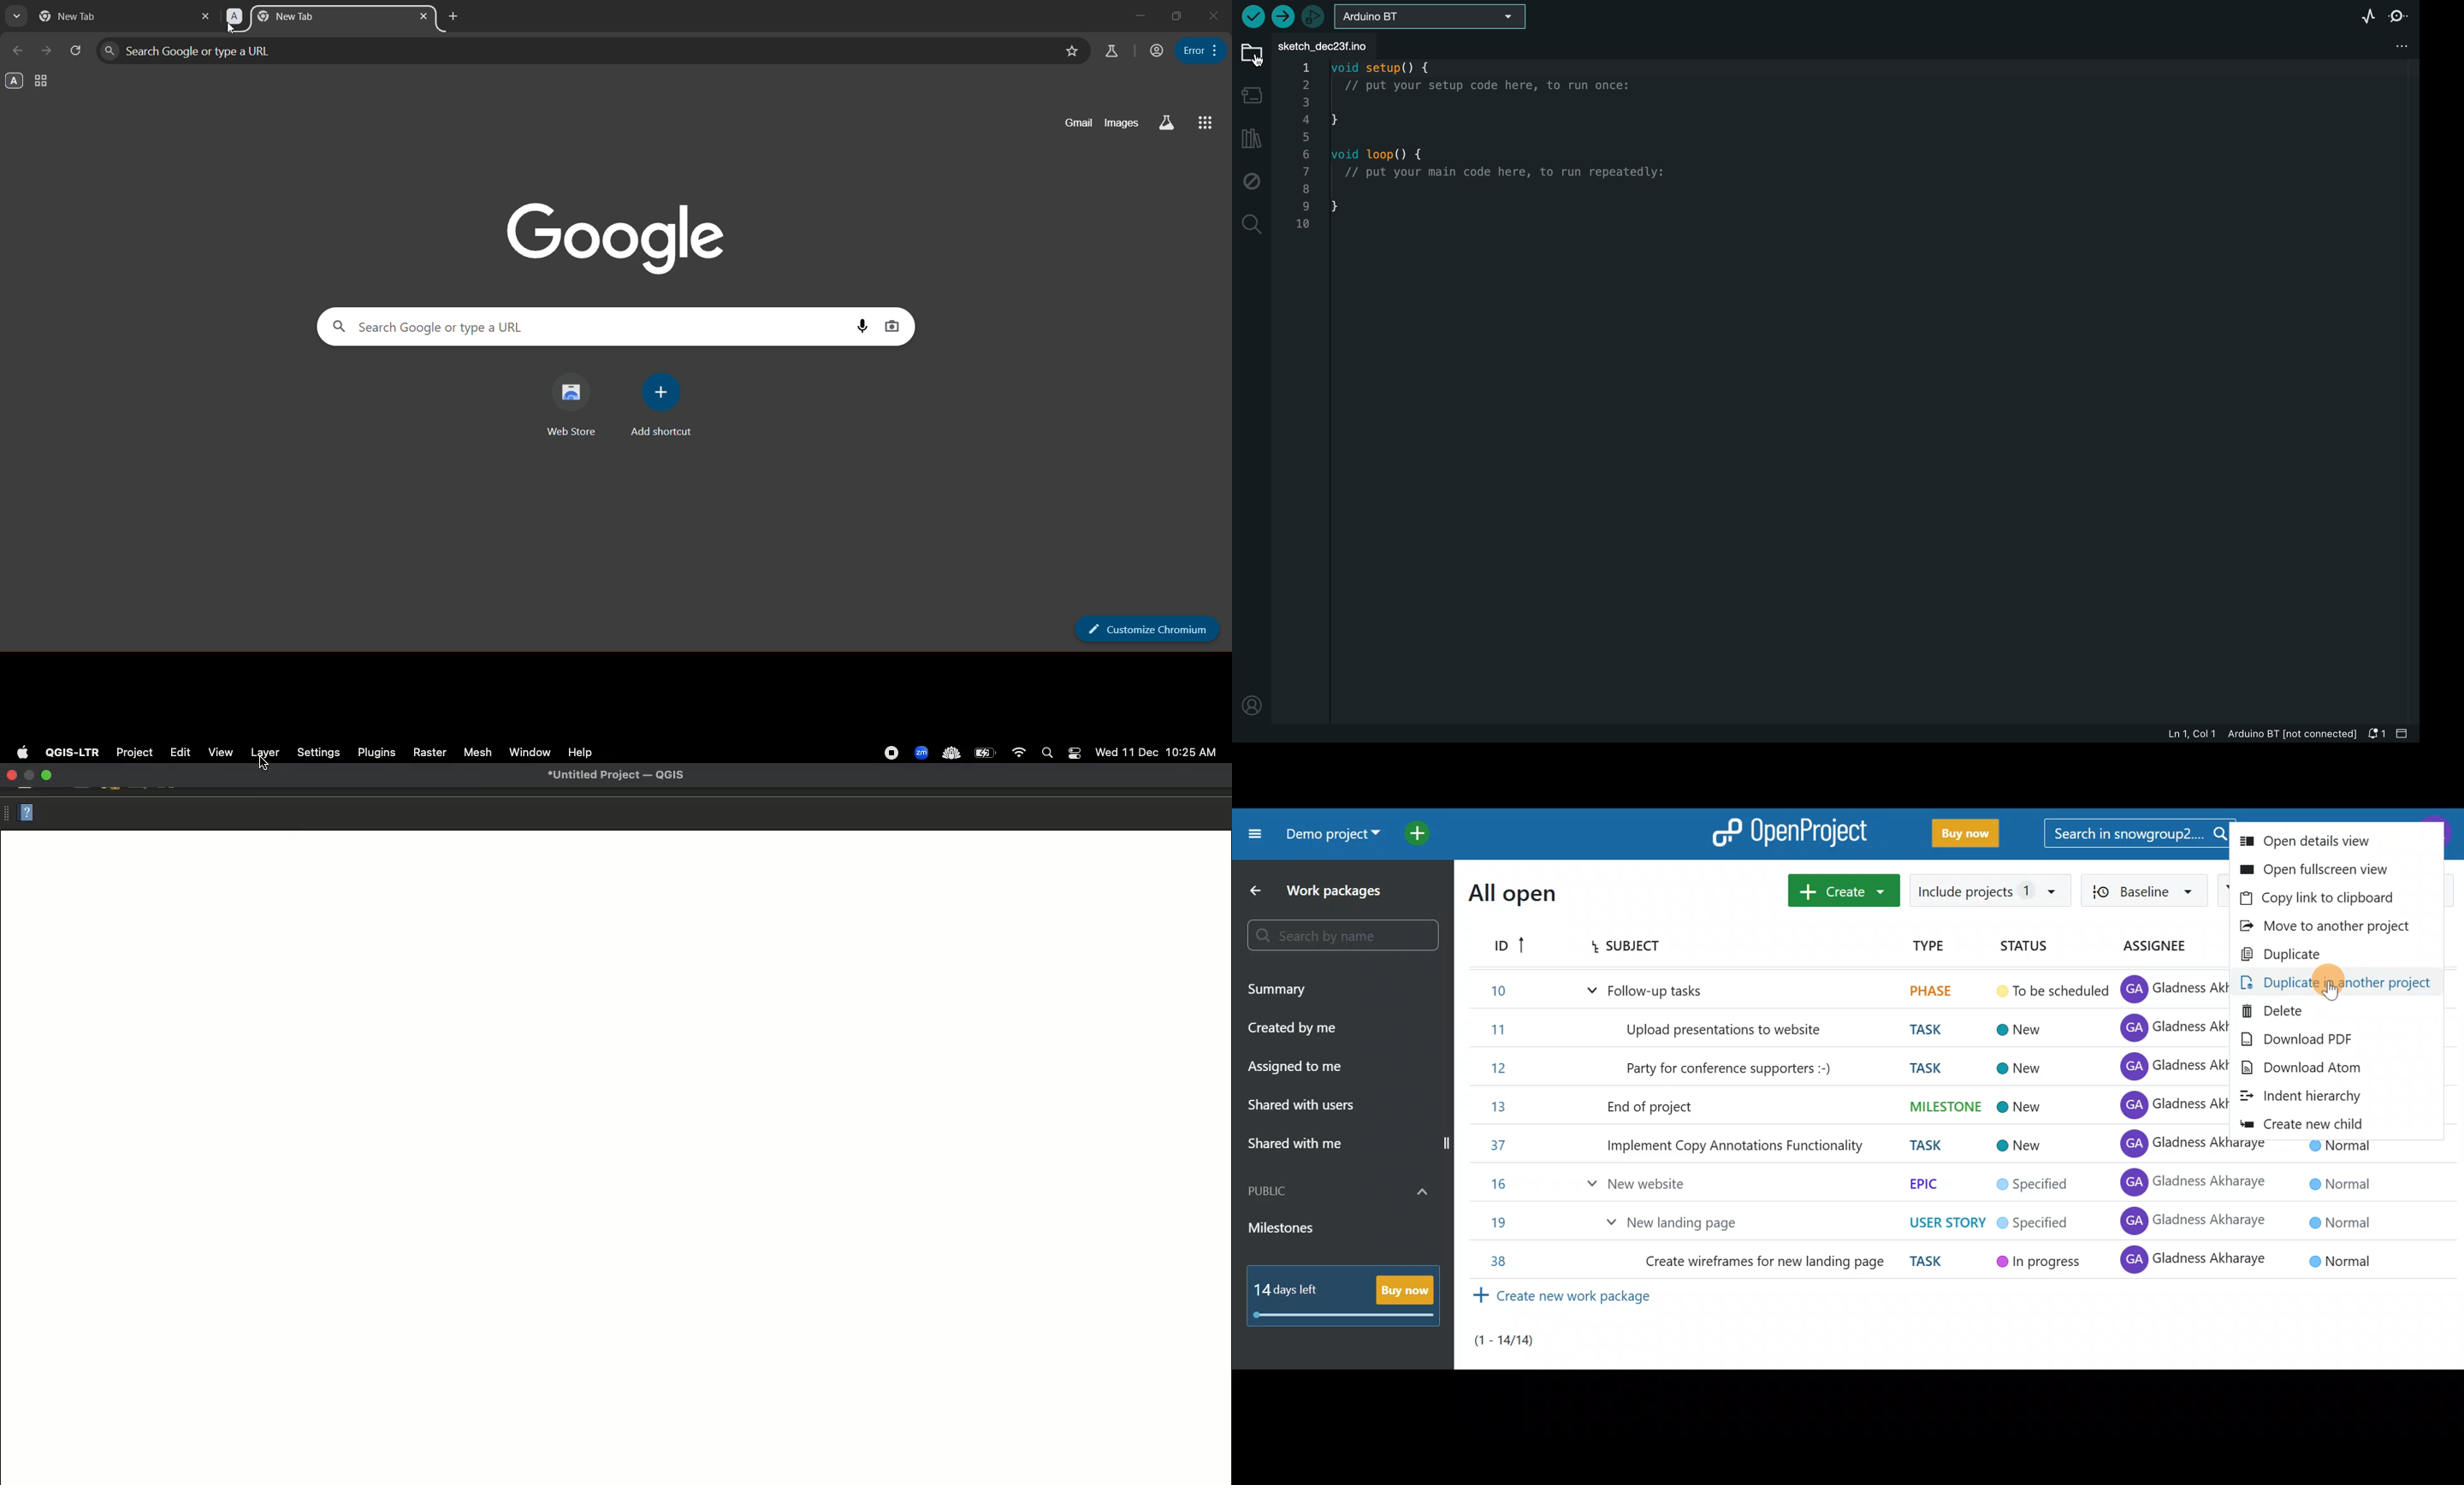 This screenshot has width=2464, height=1512. Describe the element at coordinates (1111, 51) in the screenshot. I see `search labs` at that location.